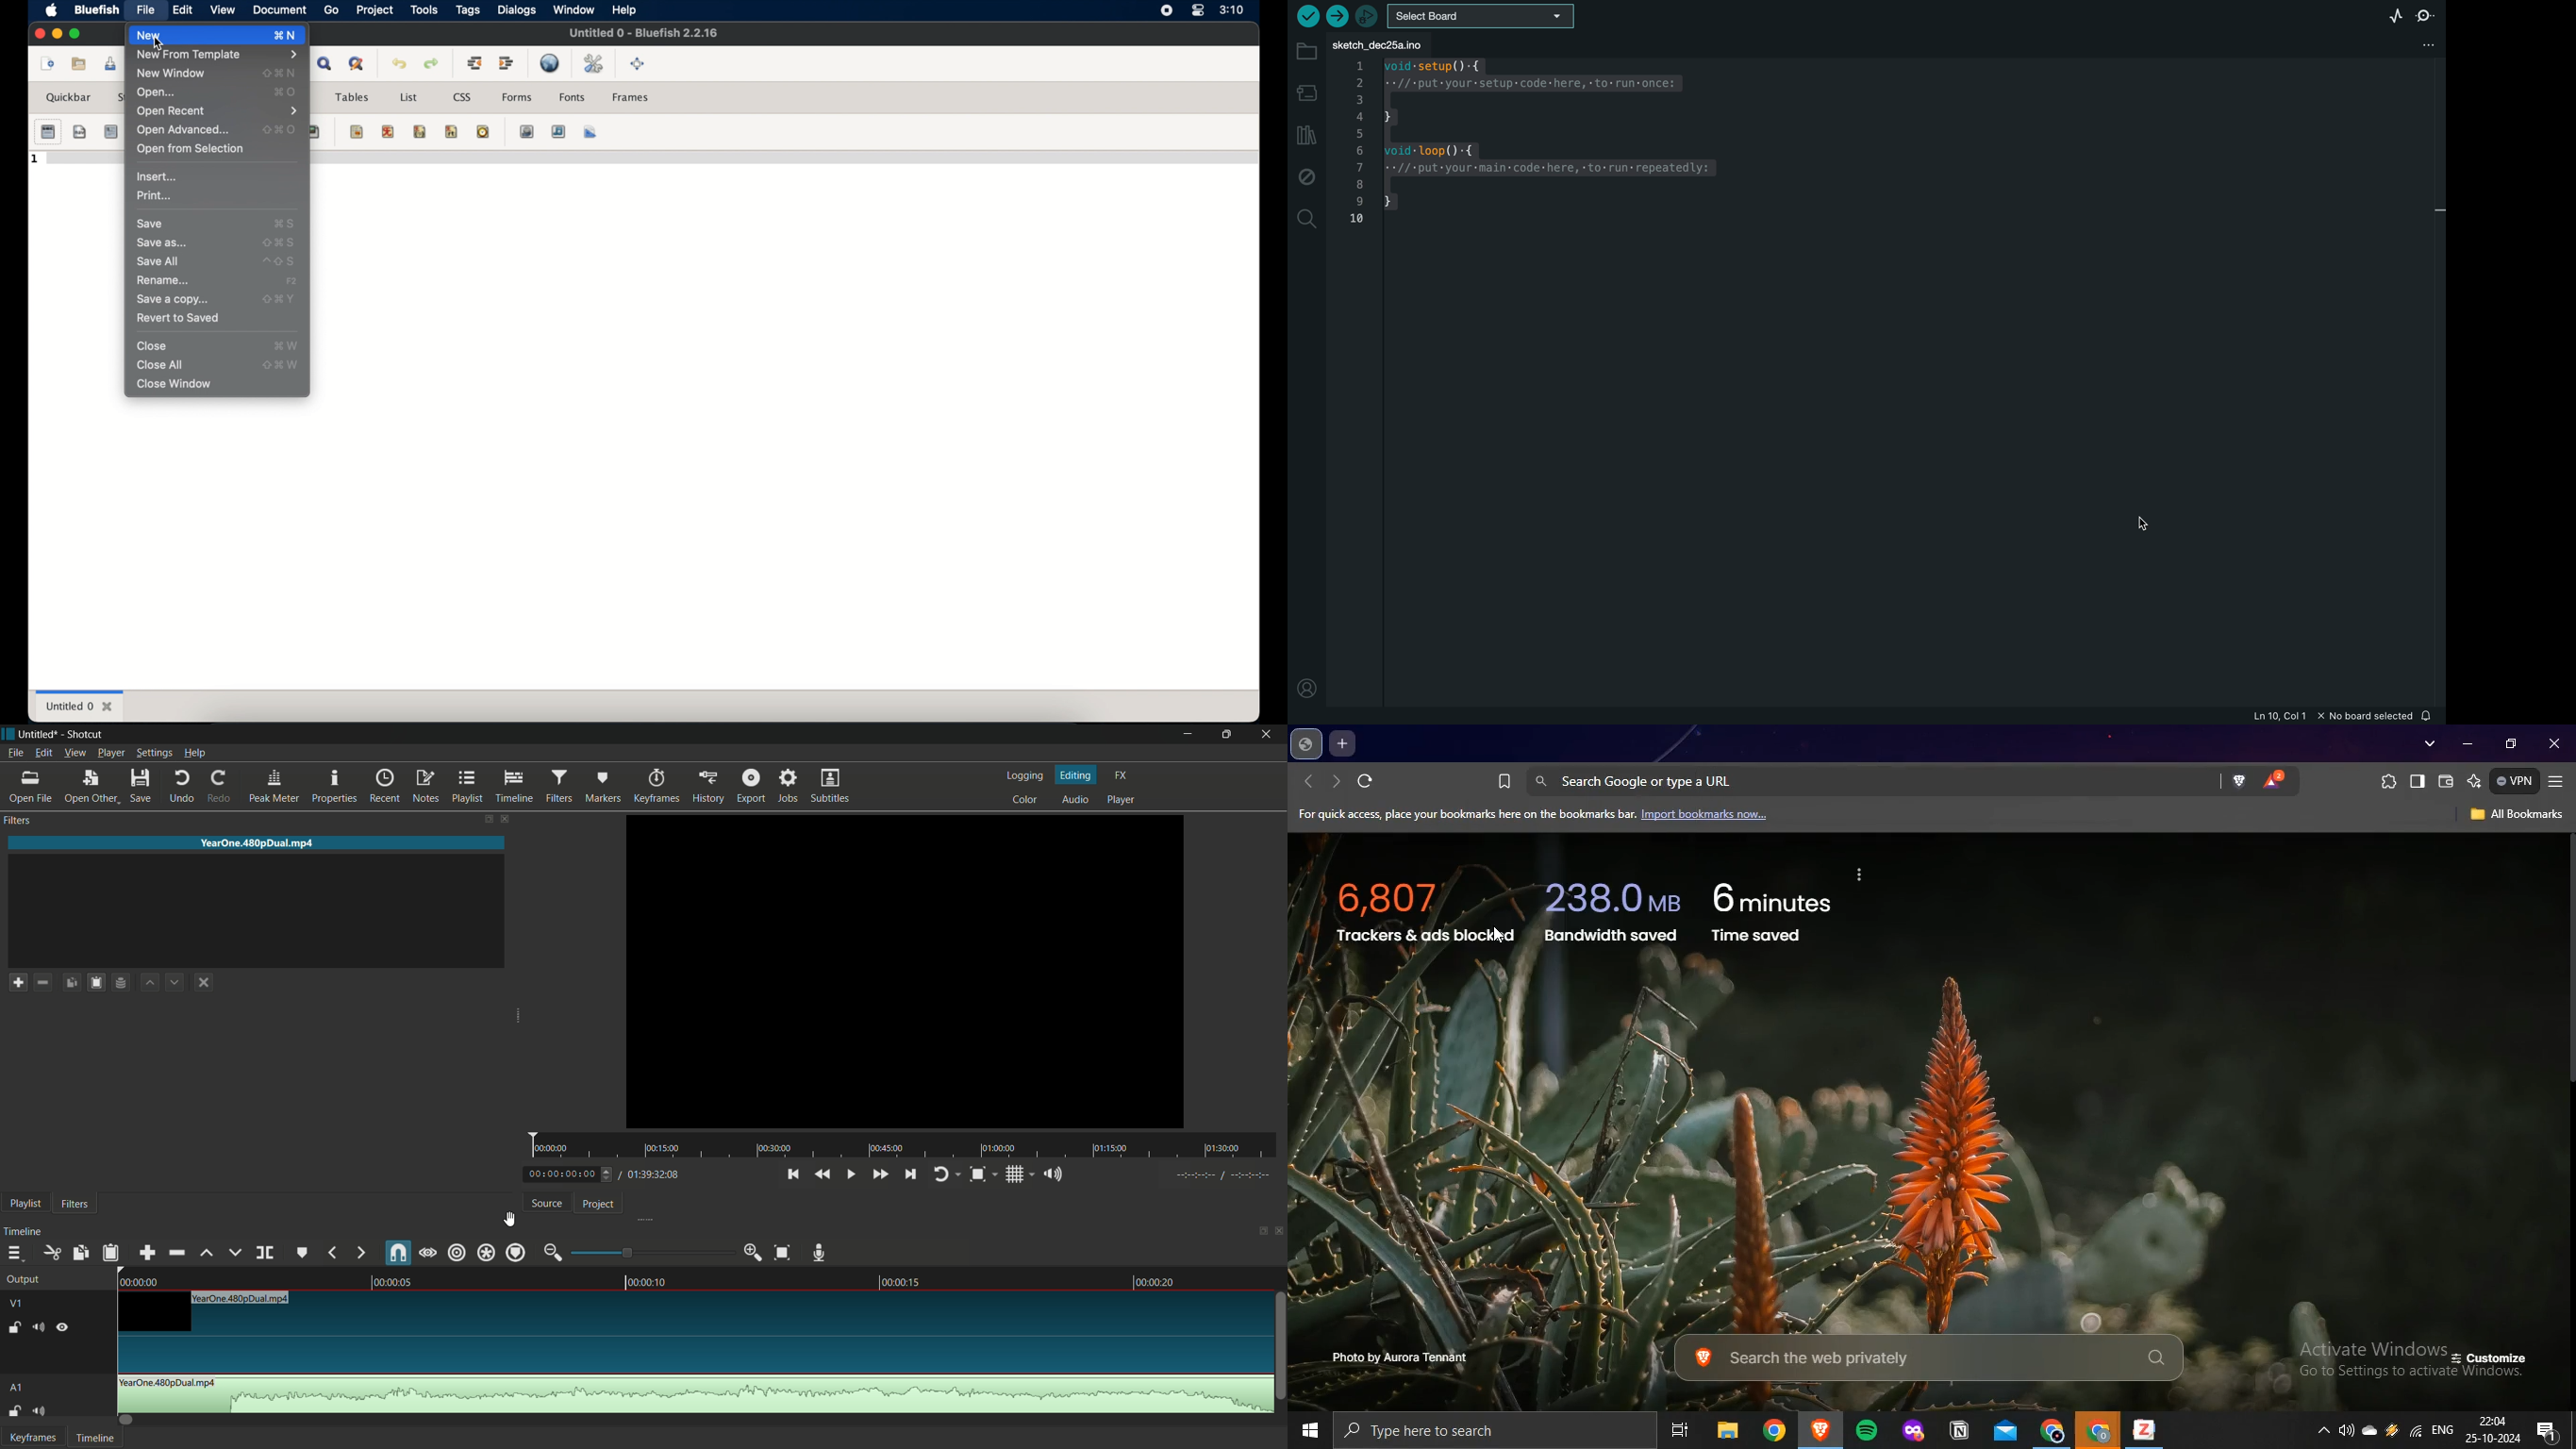 This screenshot has width=2576, height=1456. What do you see at coordinates (285, 224) in the screenshot?
I see `save shortcut` at bounding box center [285, 224].